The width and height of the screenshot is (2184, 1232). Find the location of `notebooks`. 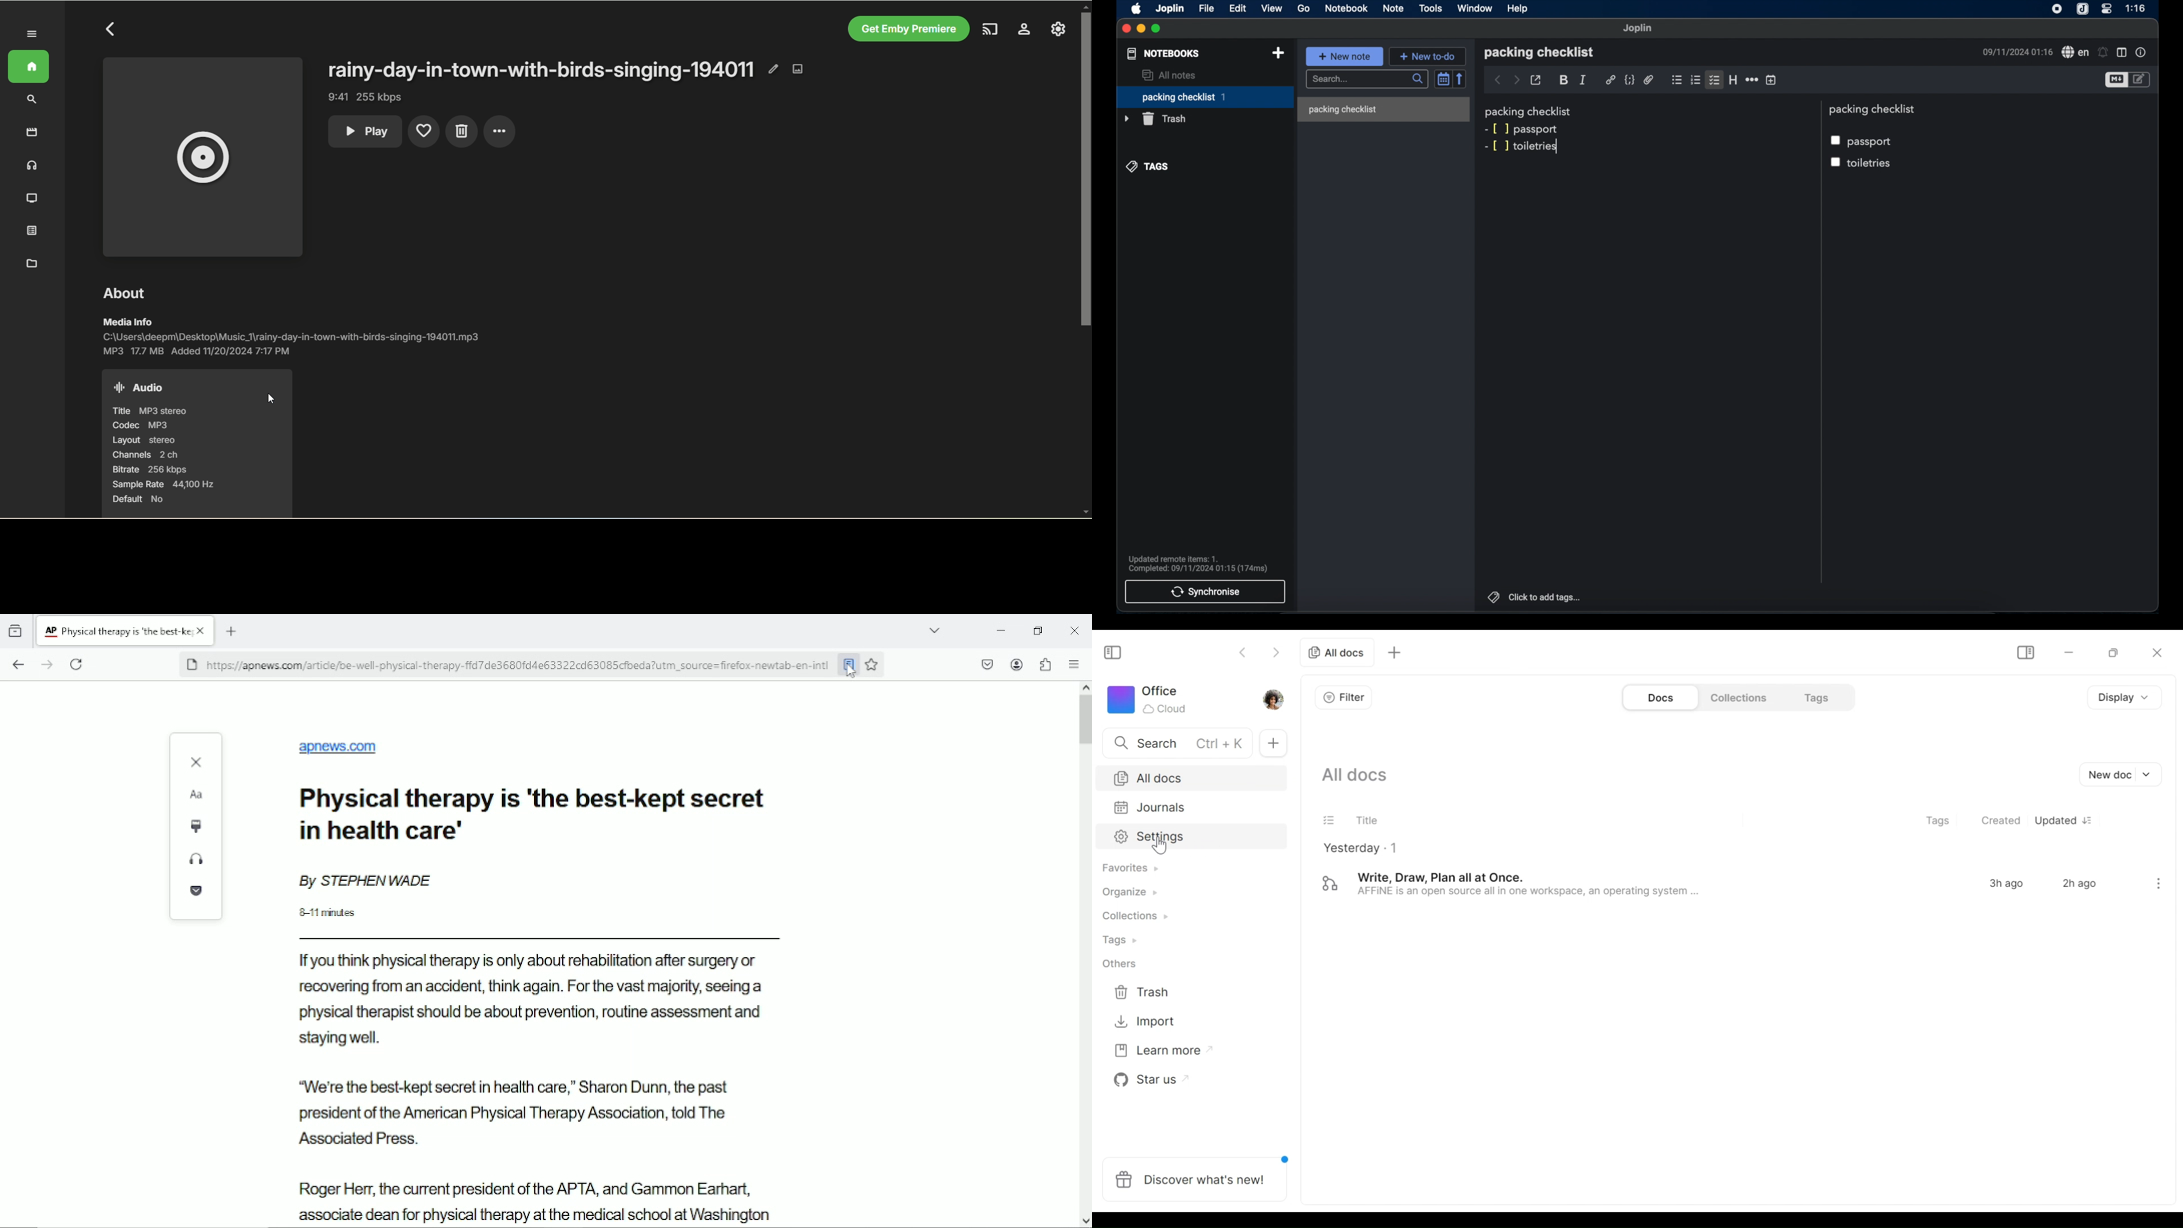

notebooks is located at coordinates (1163, 53).